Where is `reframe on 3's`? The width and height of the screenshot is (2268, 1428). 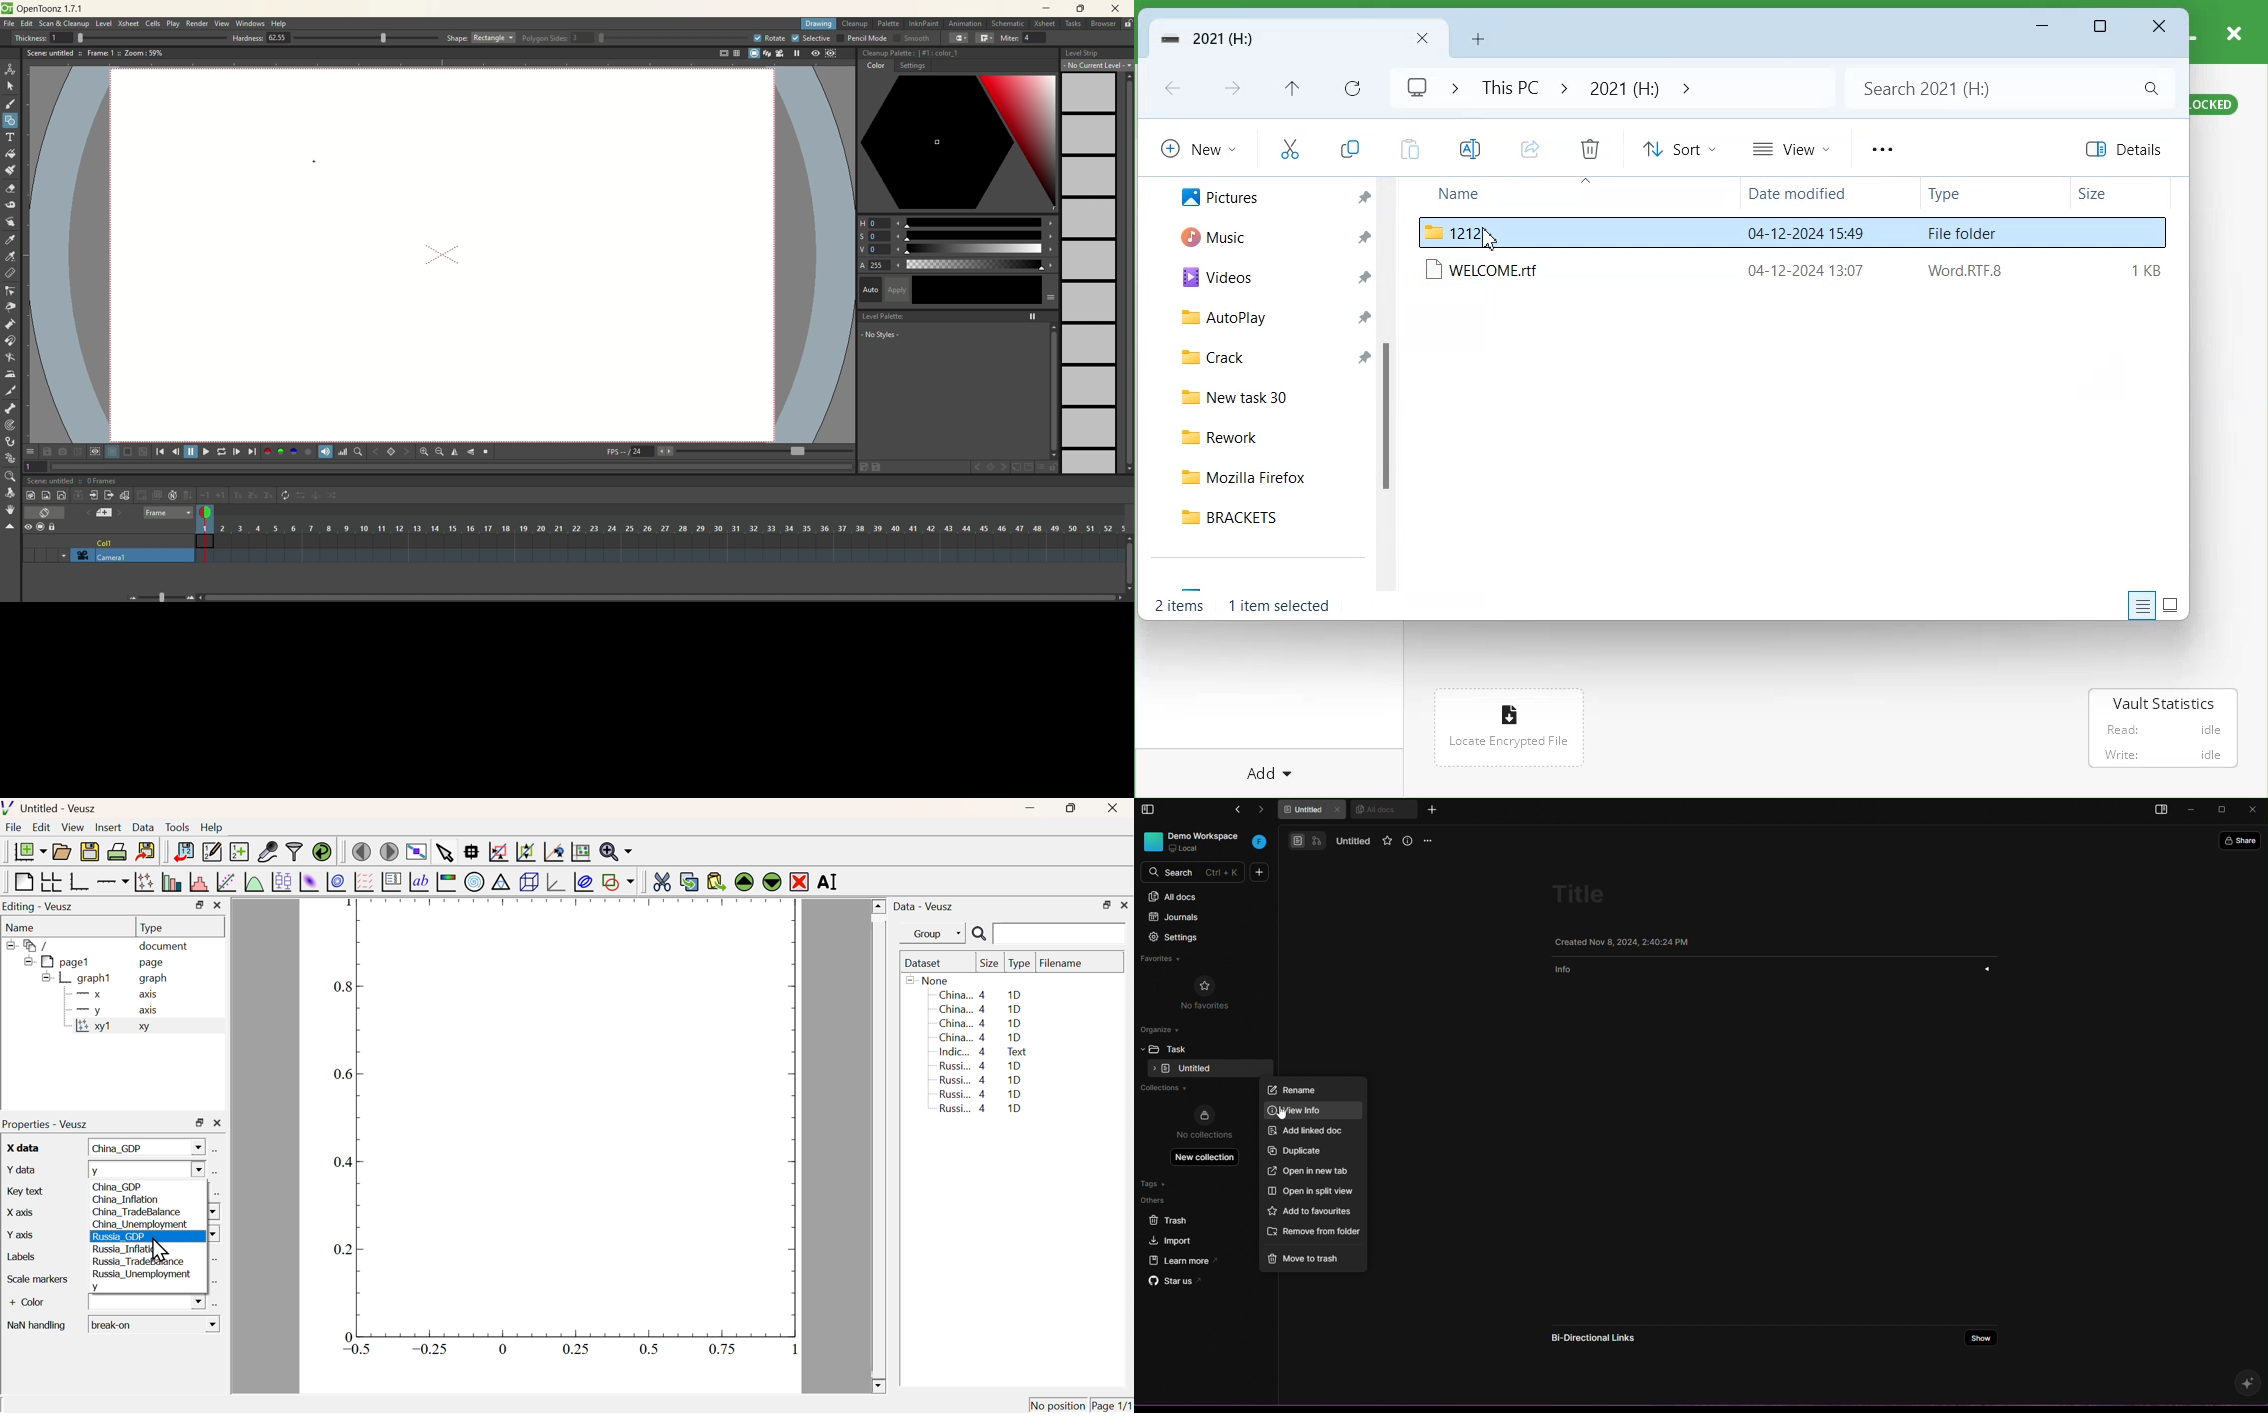 reframe on 3's is located at coordinates (268, 496).